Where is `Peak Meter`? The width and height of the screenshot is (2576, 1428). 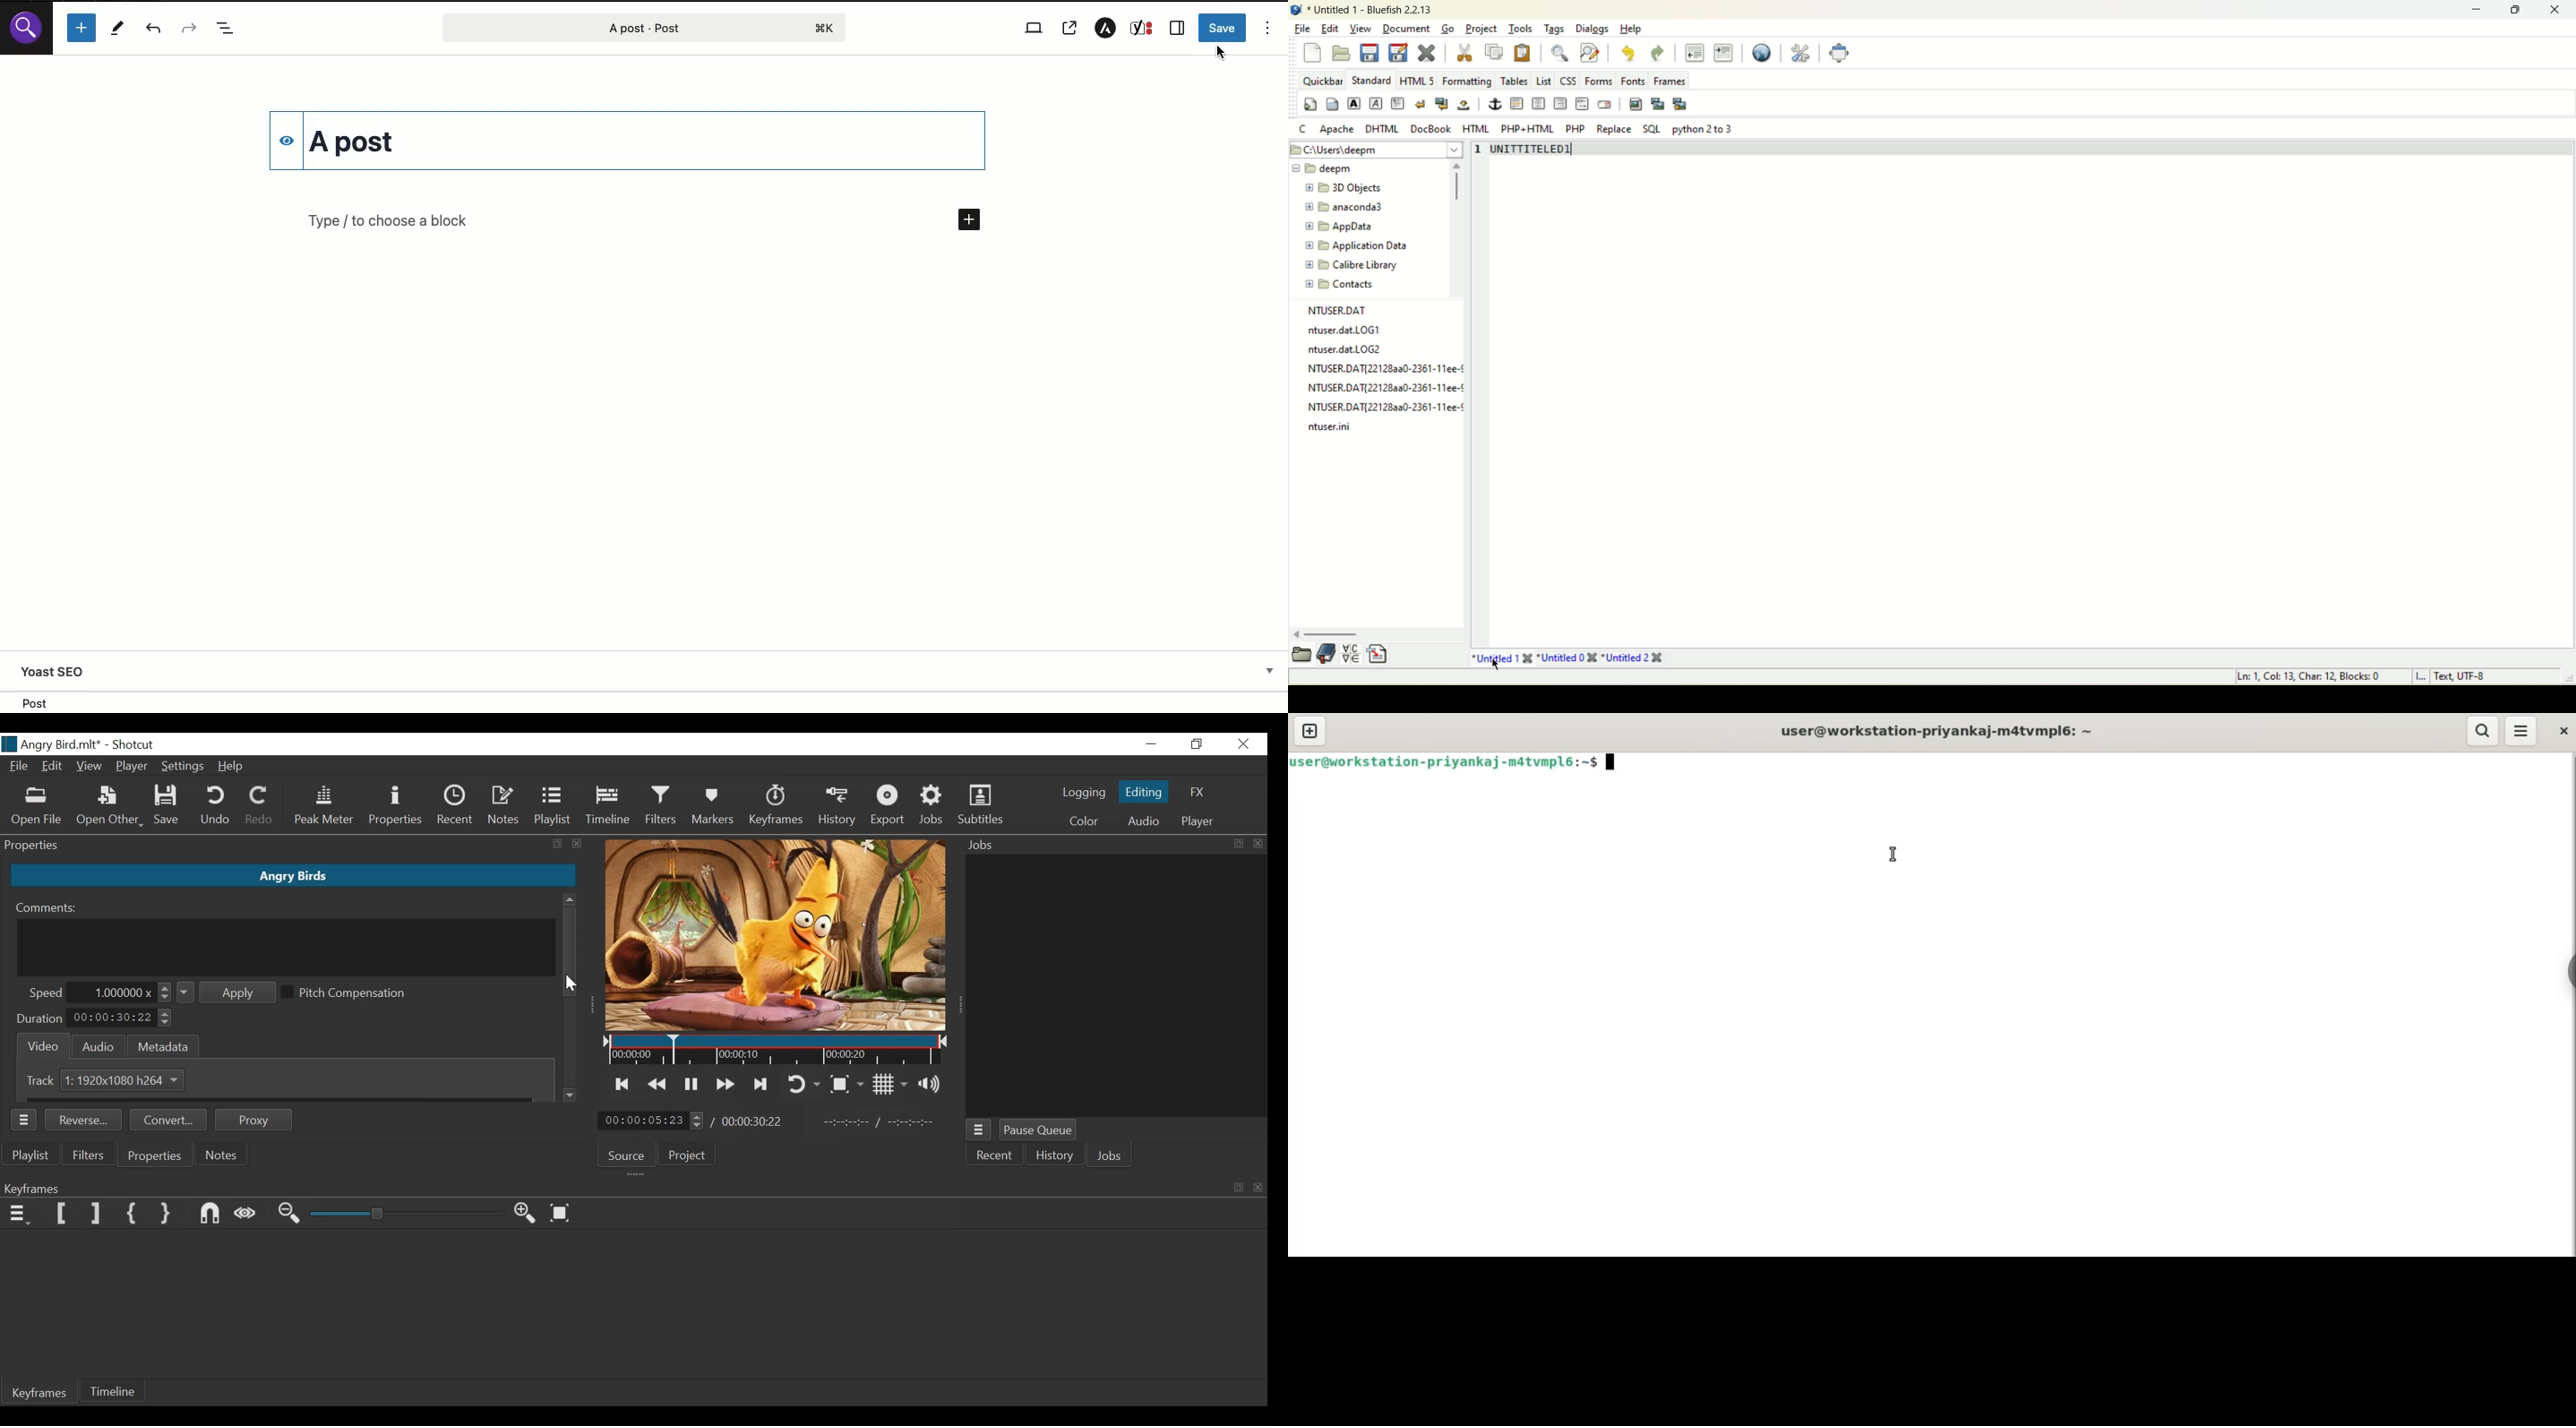
Peak Meter is located at coordinates (323, 807).